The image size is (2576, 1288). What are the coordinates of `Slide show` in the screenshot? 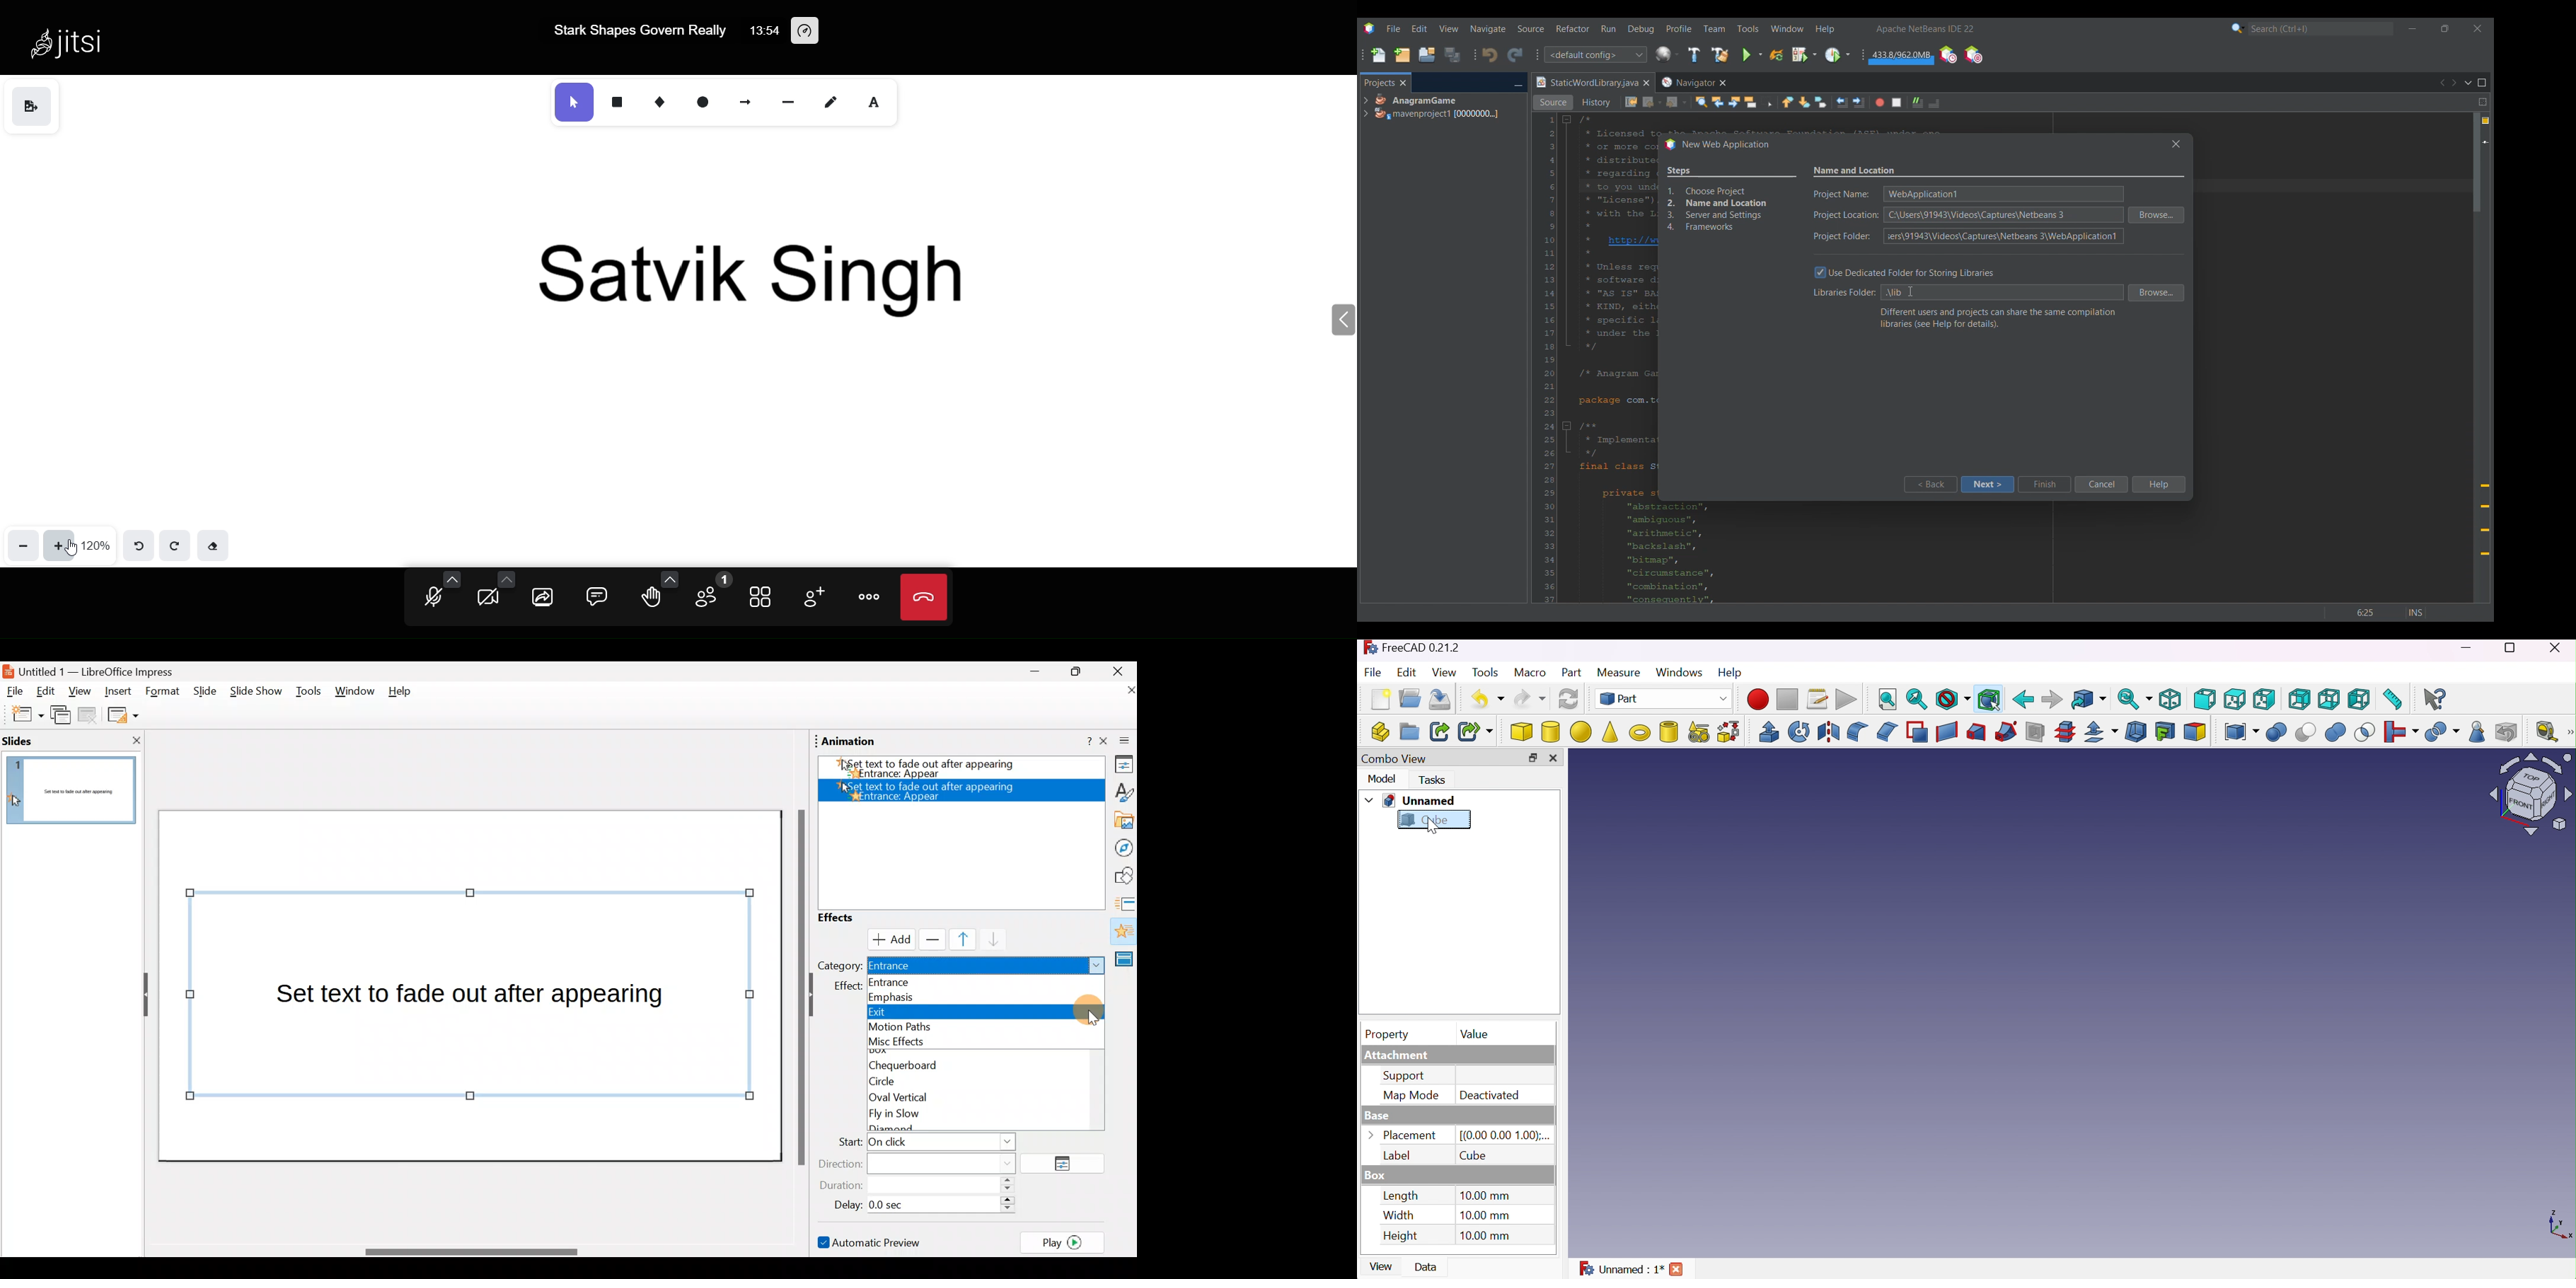 It's located at (255, 694).